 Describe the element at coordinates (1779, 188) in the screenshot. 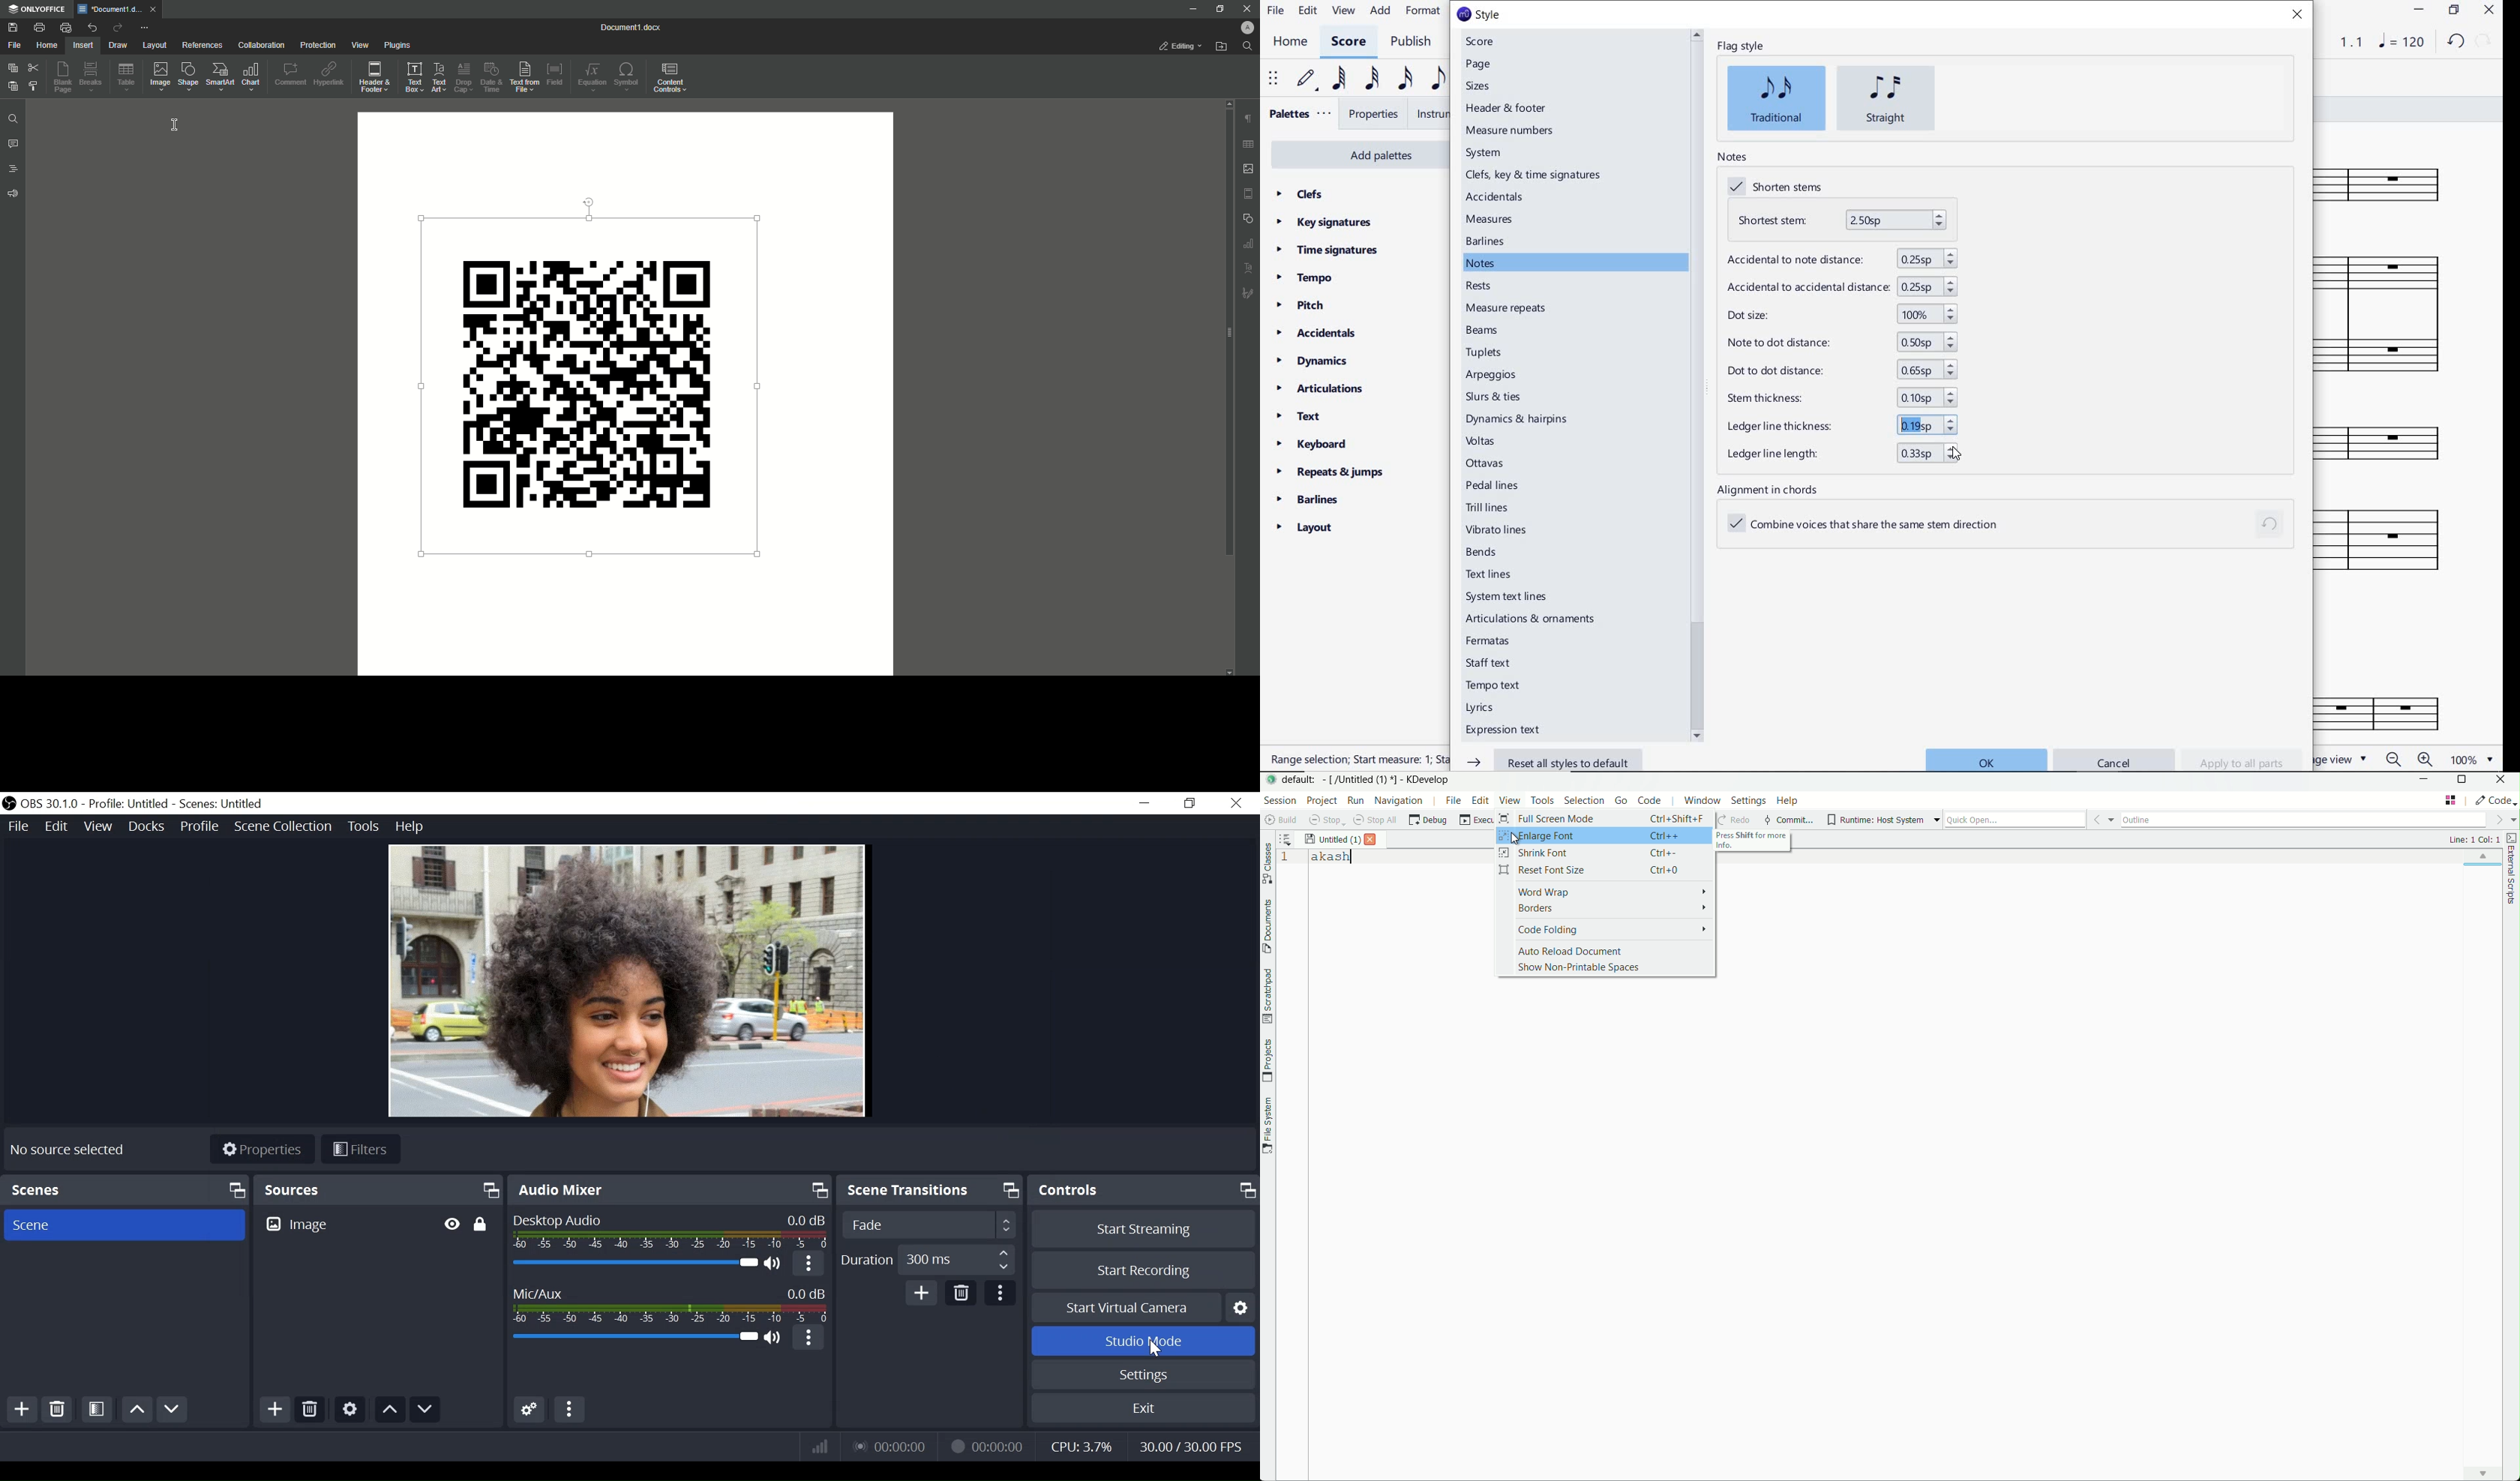

I see `shorten stems` at that location.